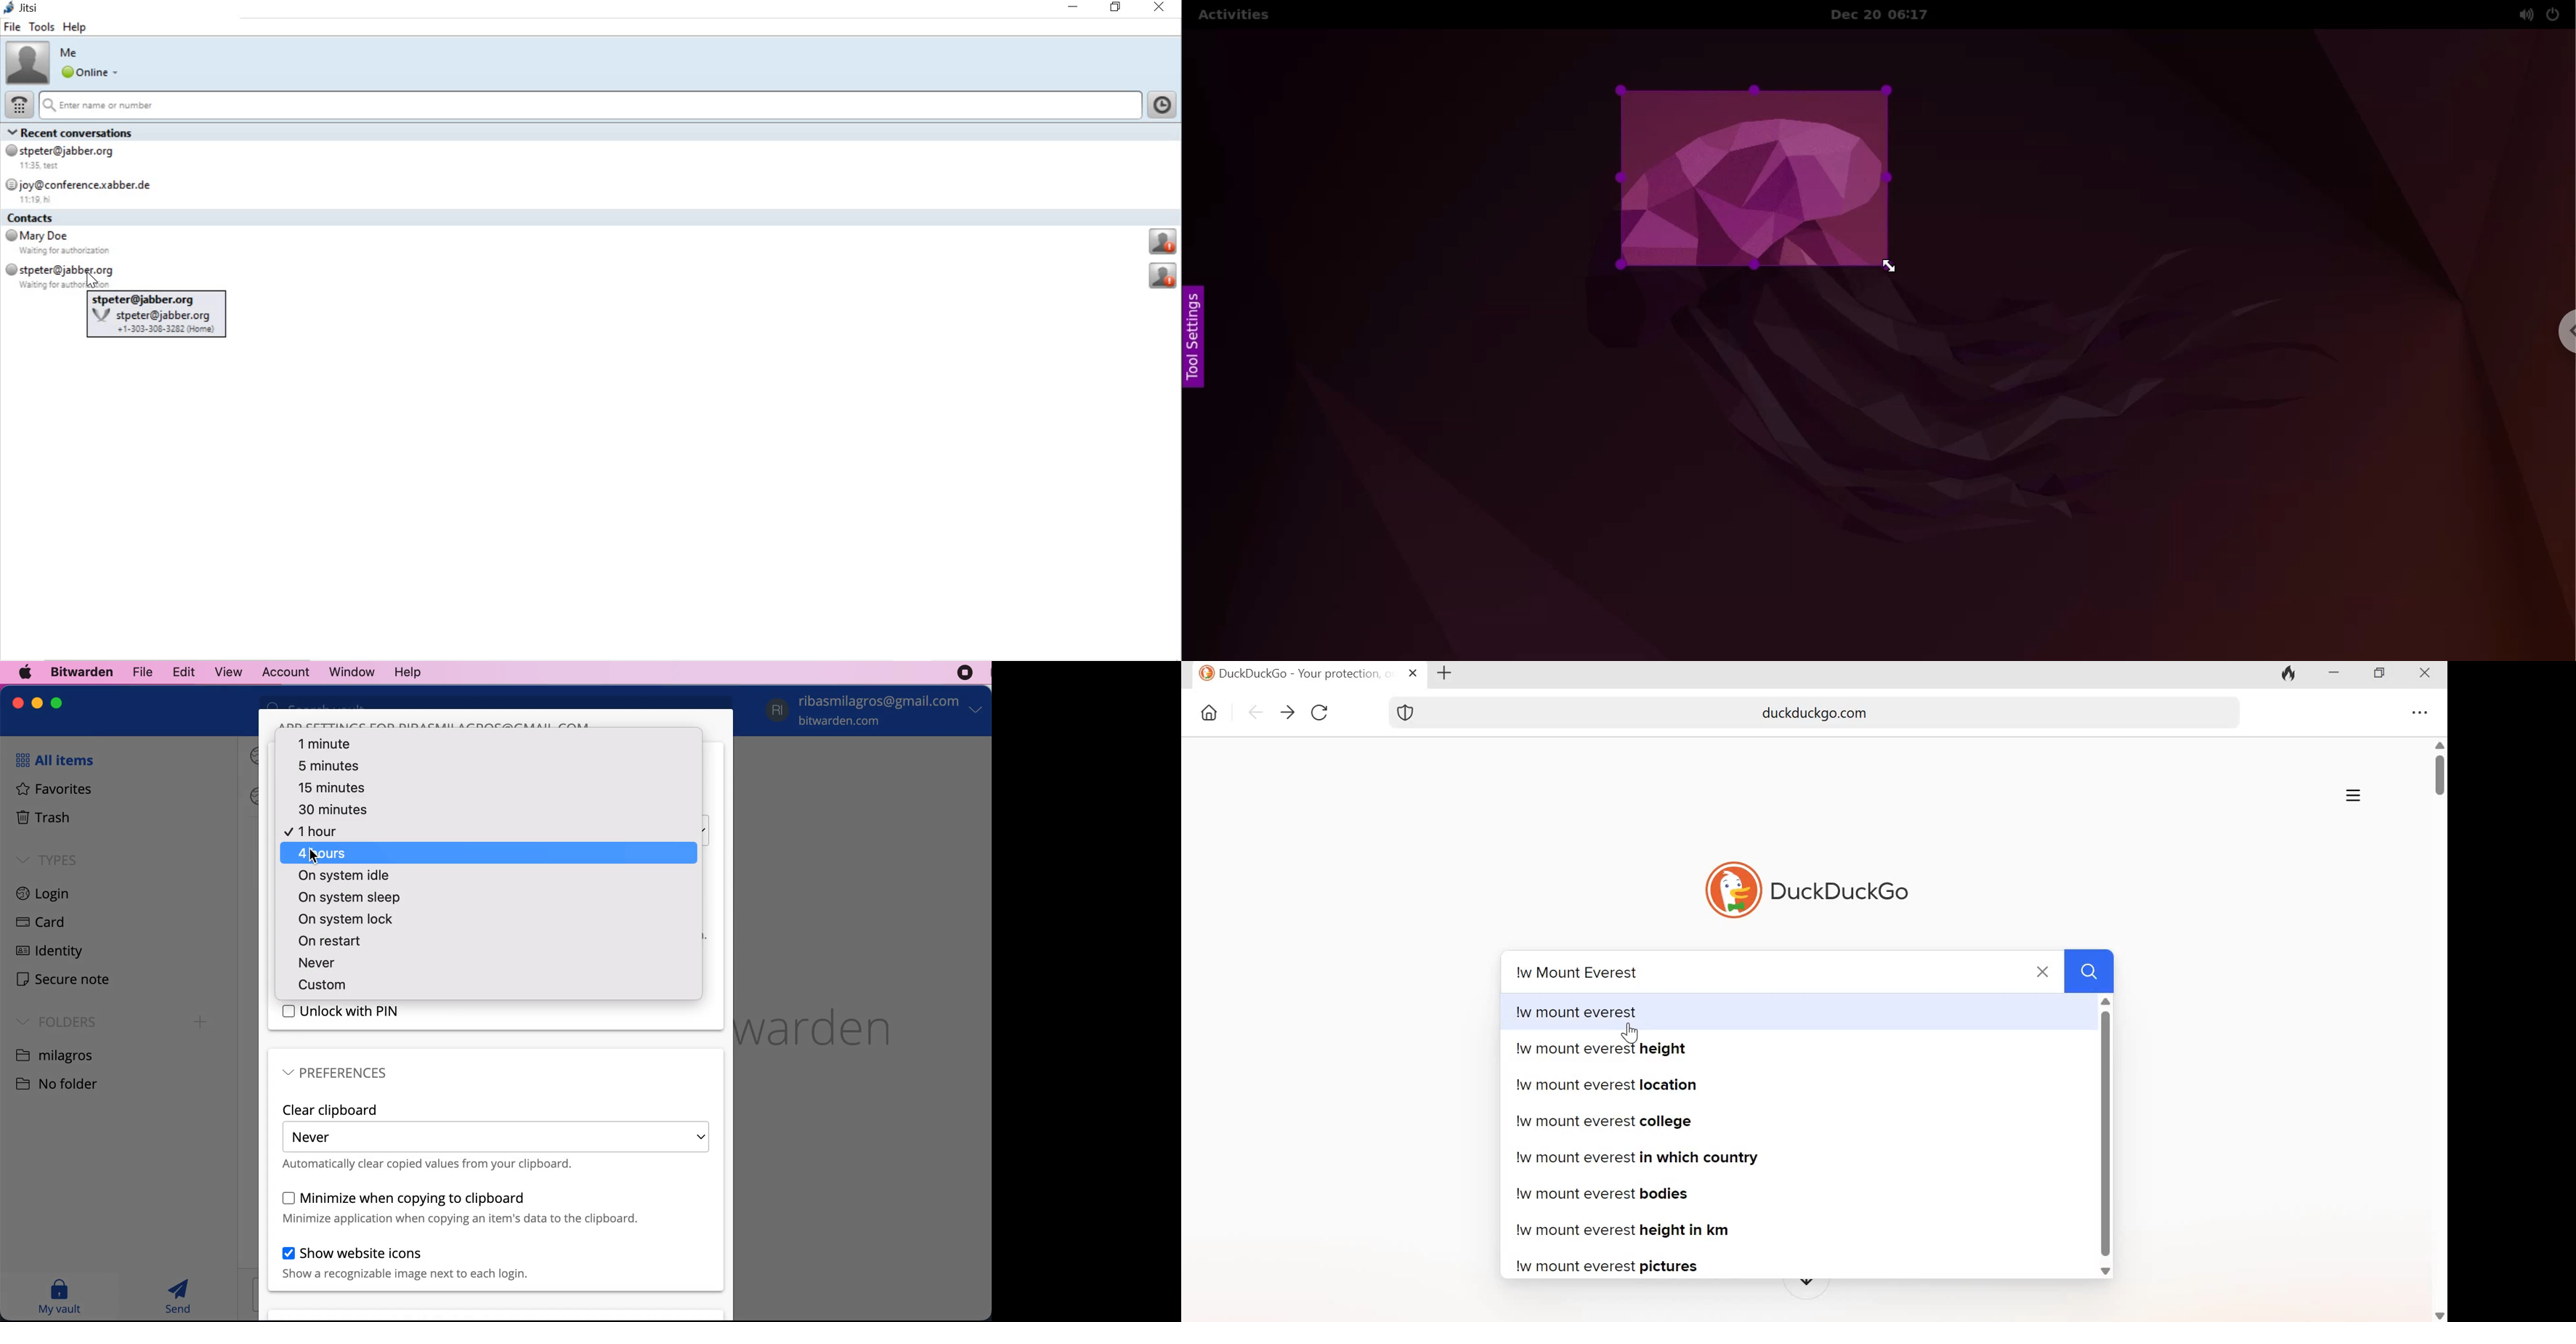 The height and width of the screenshot is (1344, 2576). I want to click on account, so click(282, 671).